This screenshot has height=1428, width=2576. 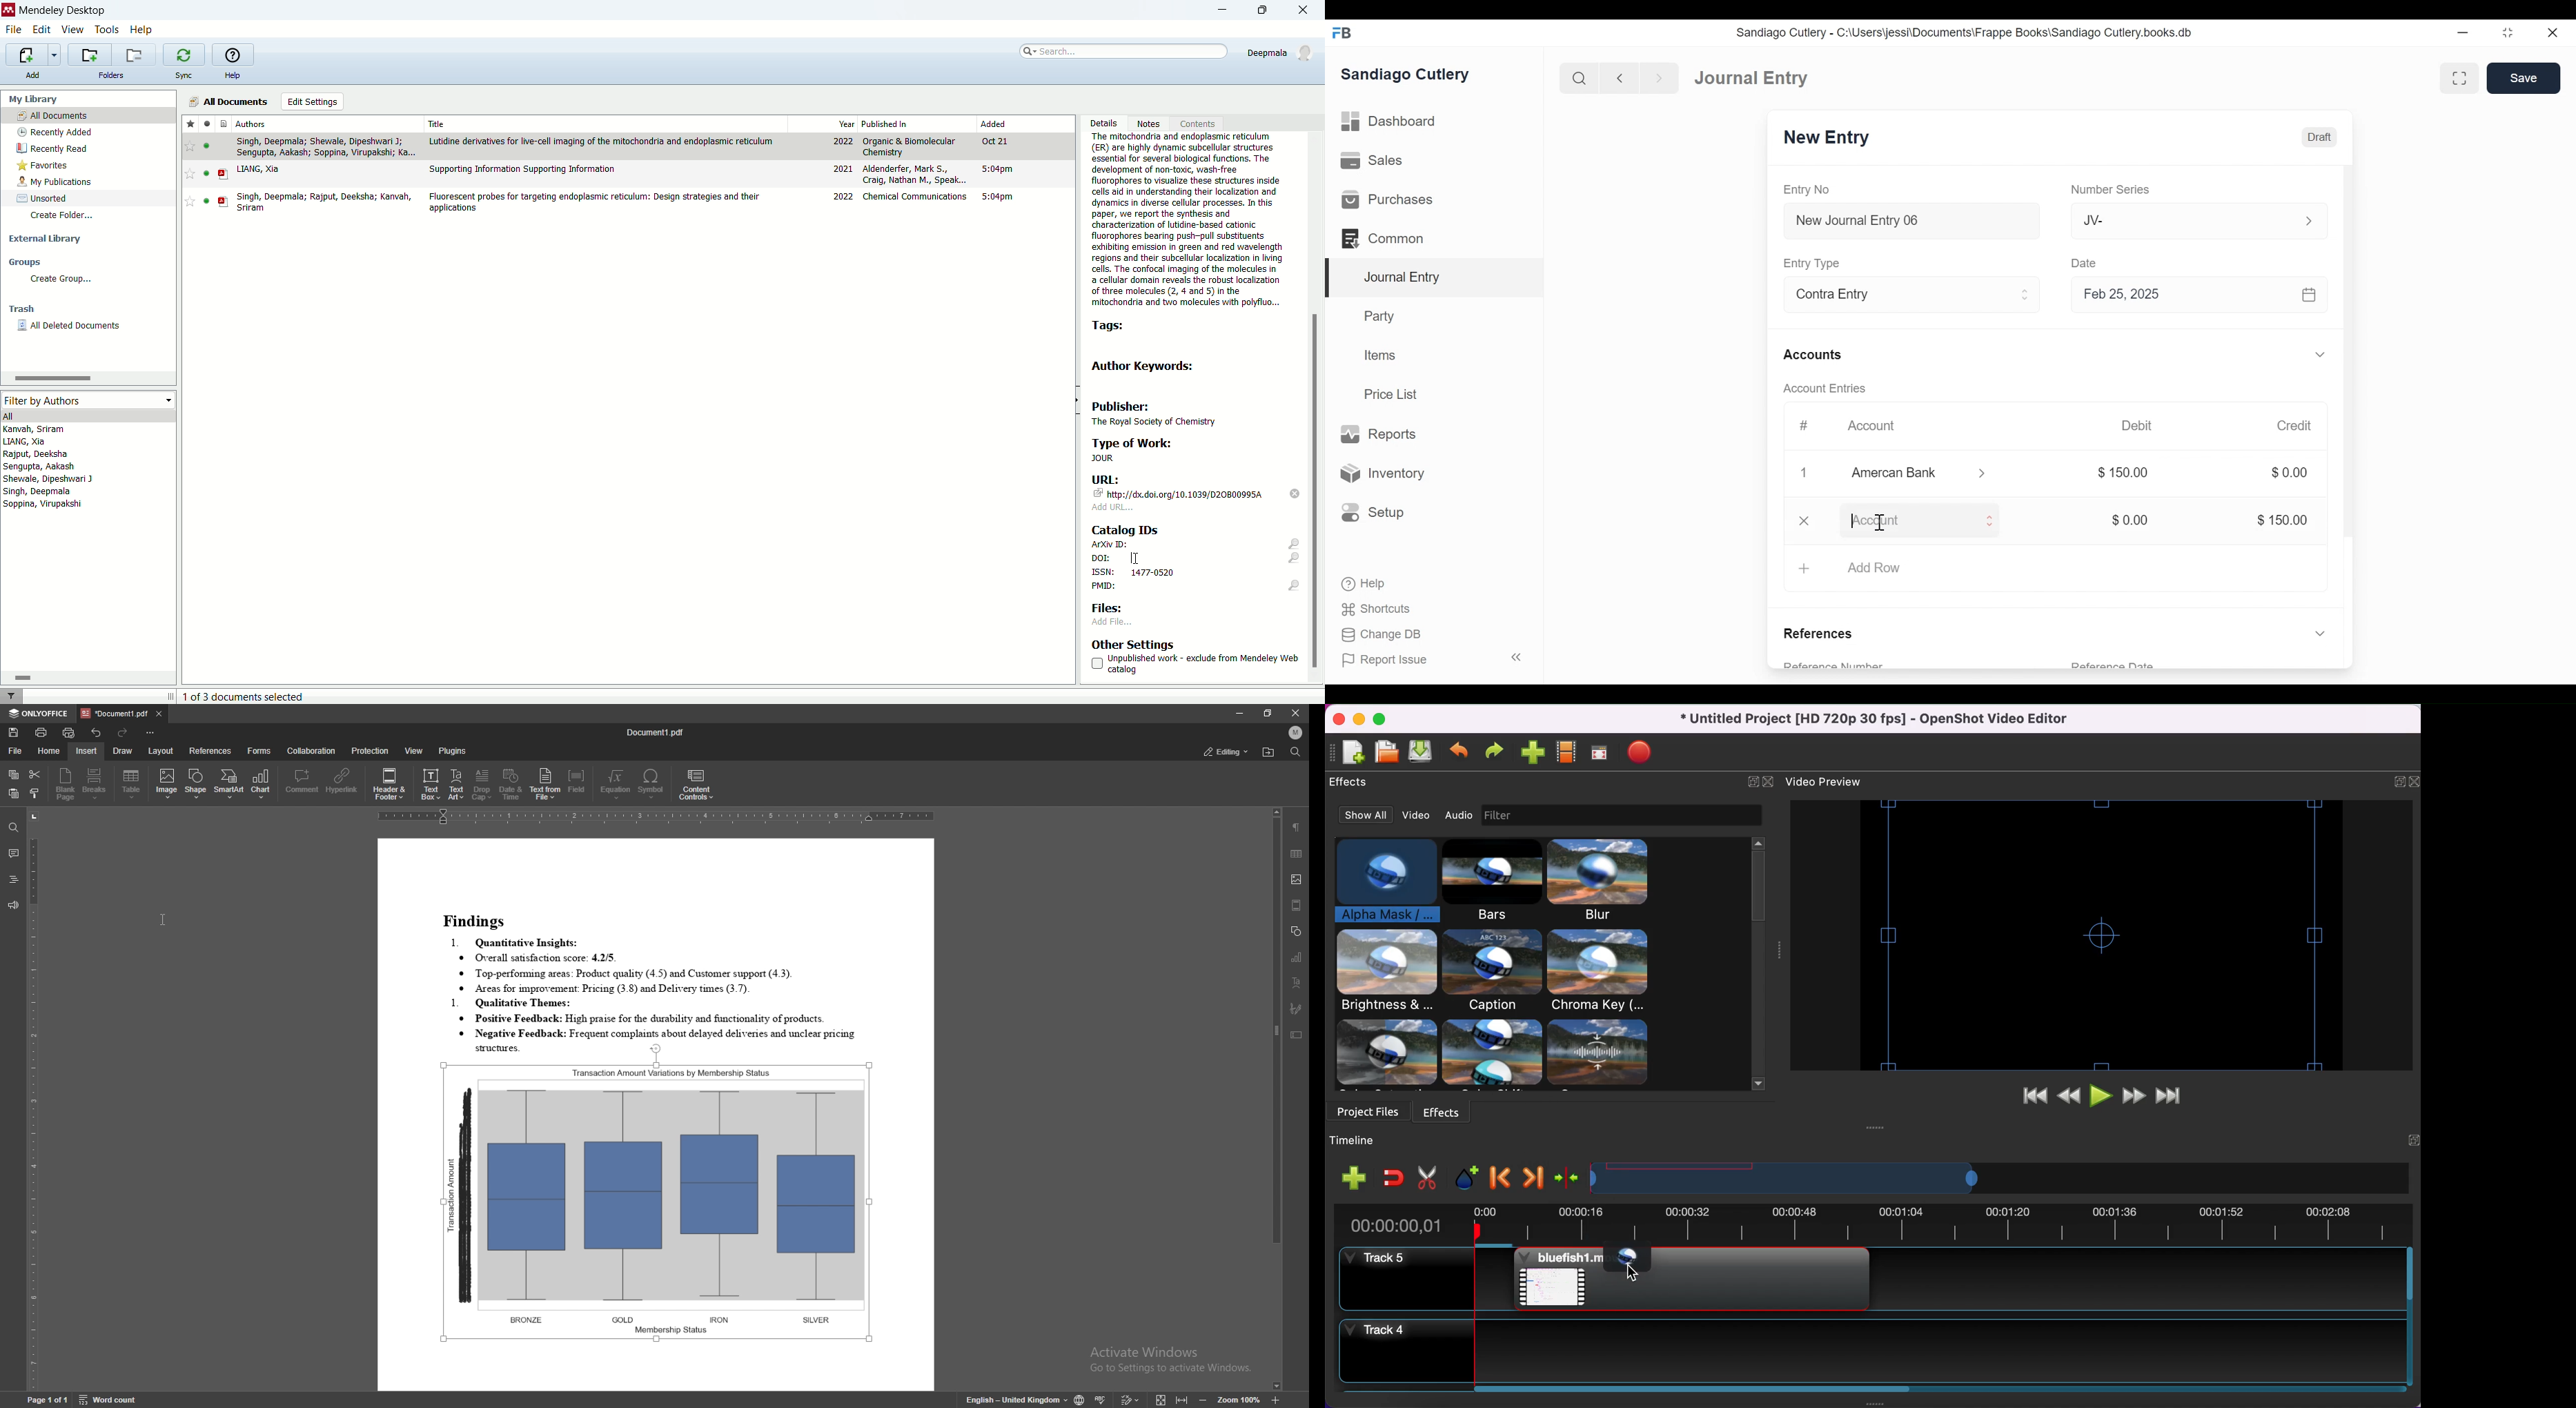 I want to click on Sandiago Cutlery, so click(x=1407, y=75).